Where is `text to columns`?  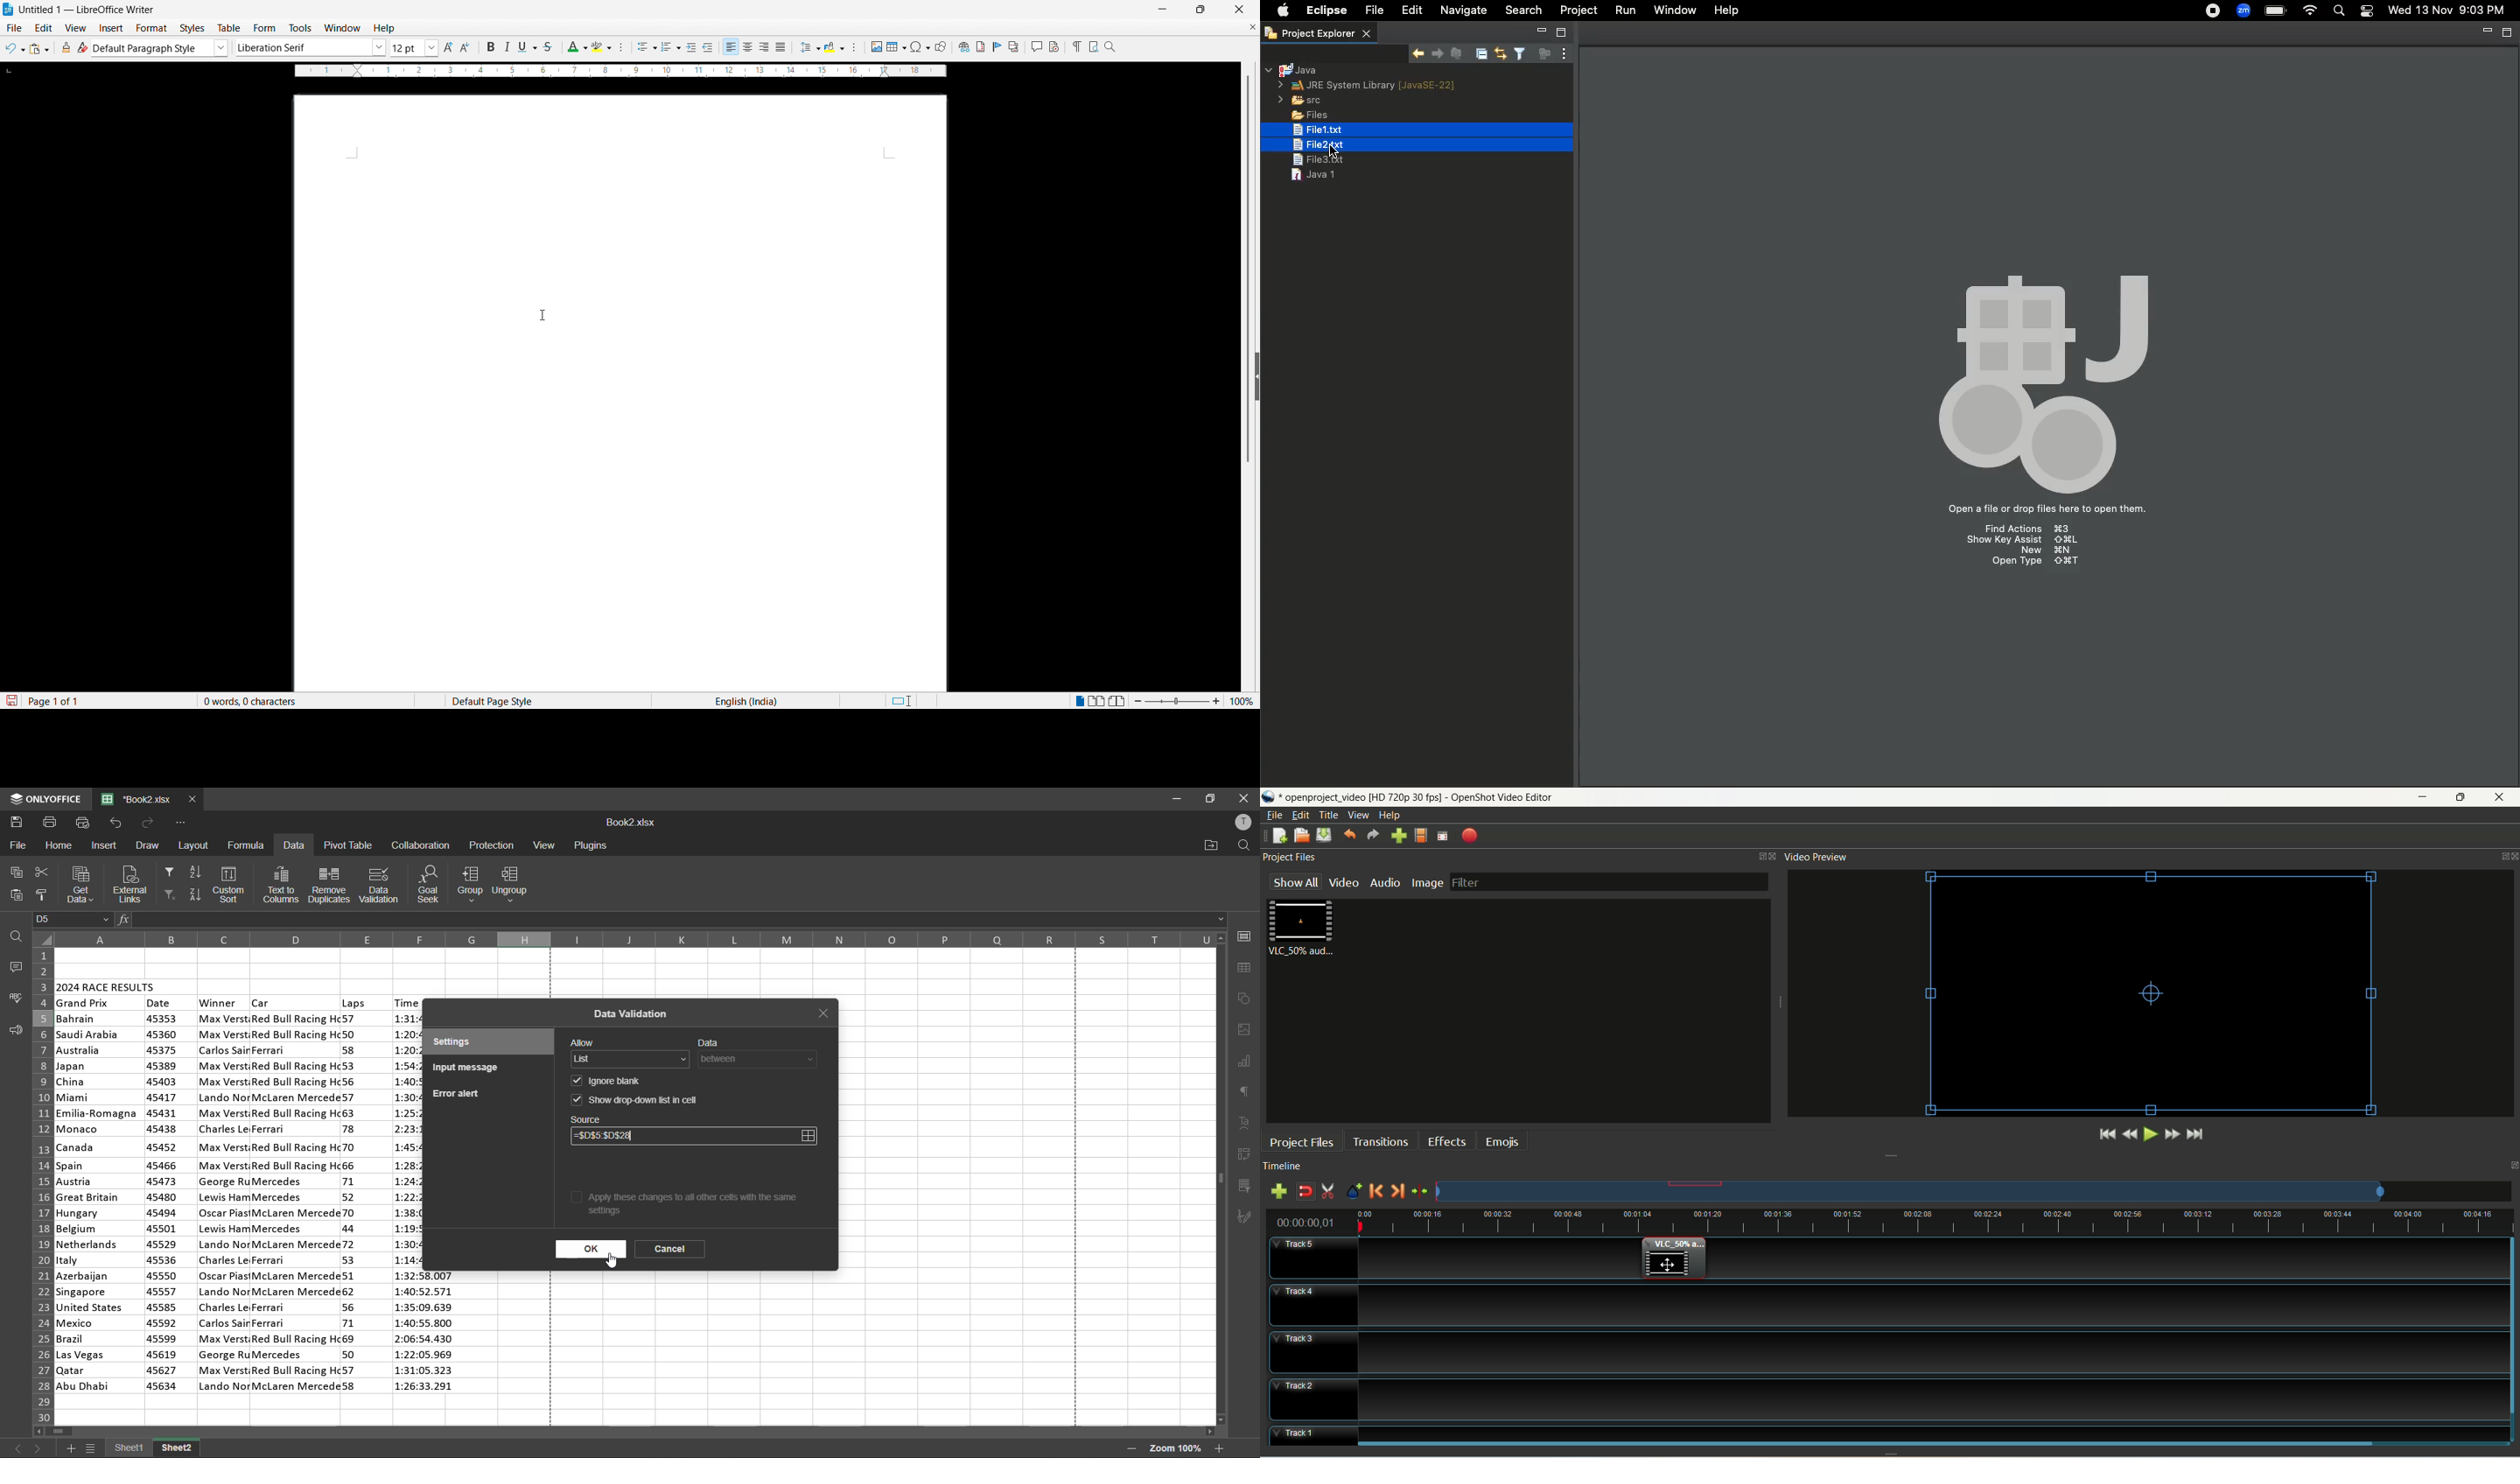 text to columns is located at coordinates (282, 885).